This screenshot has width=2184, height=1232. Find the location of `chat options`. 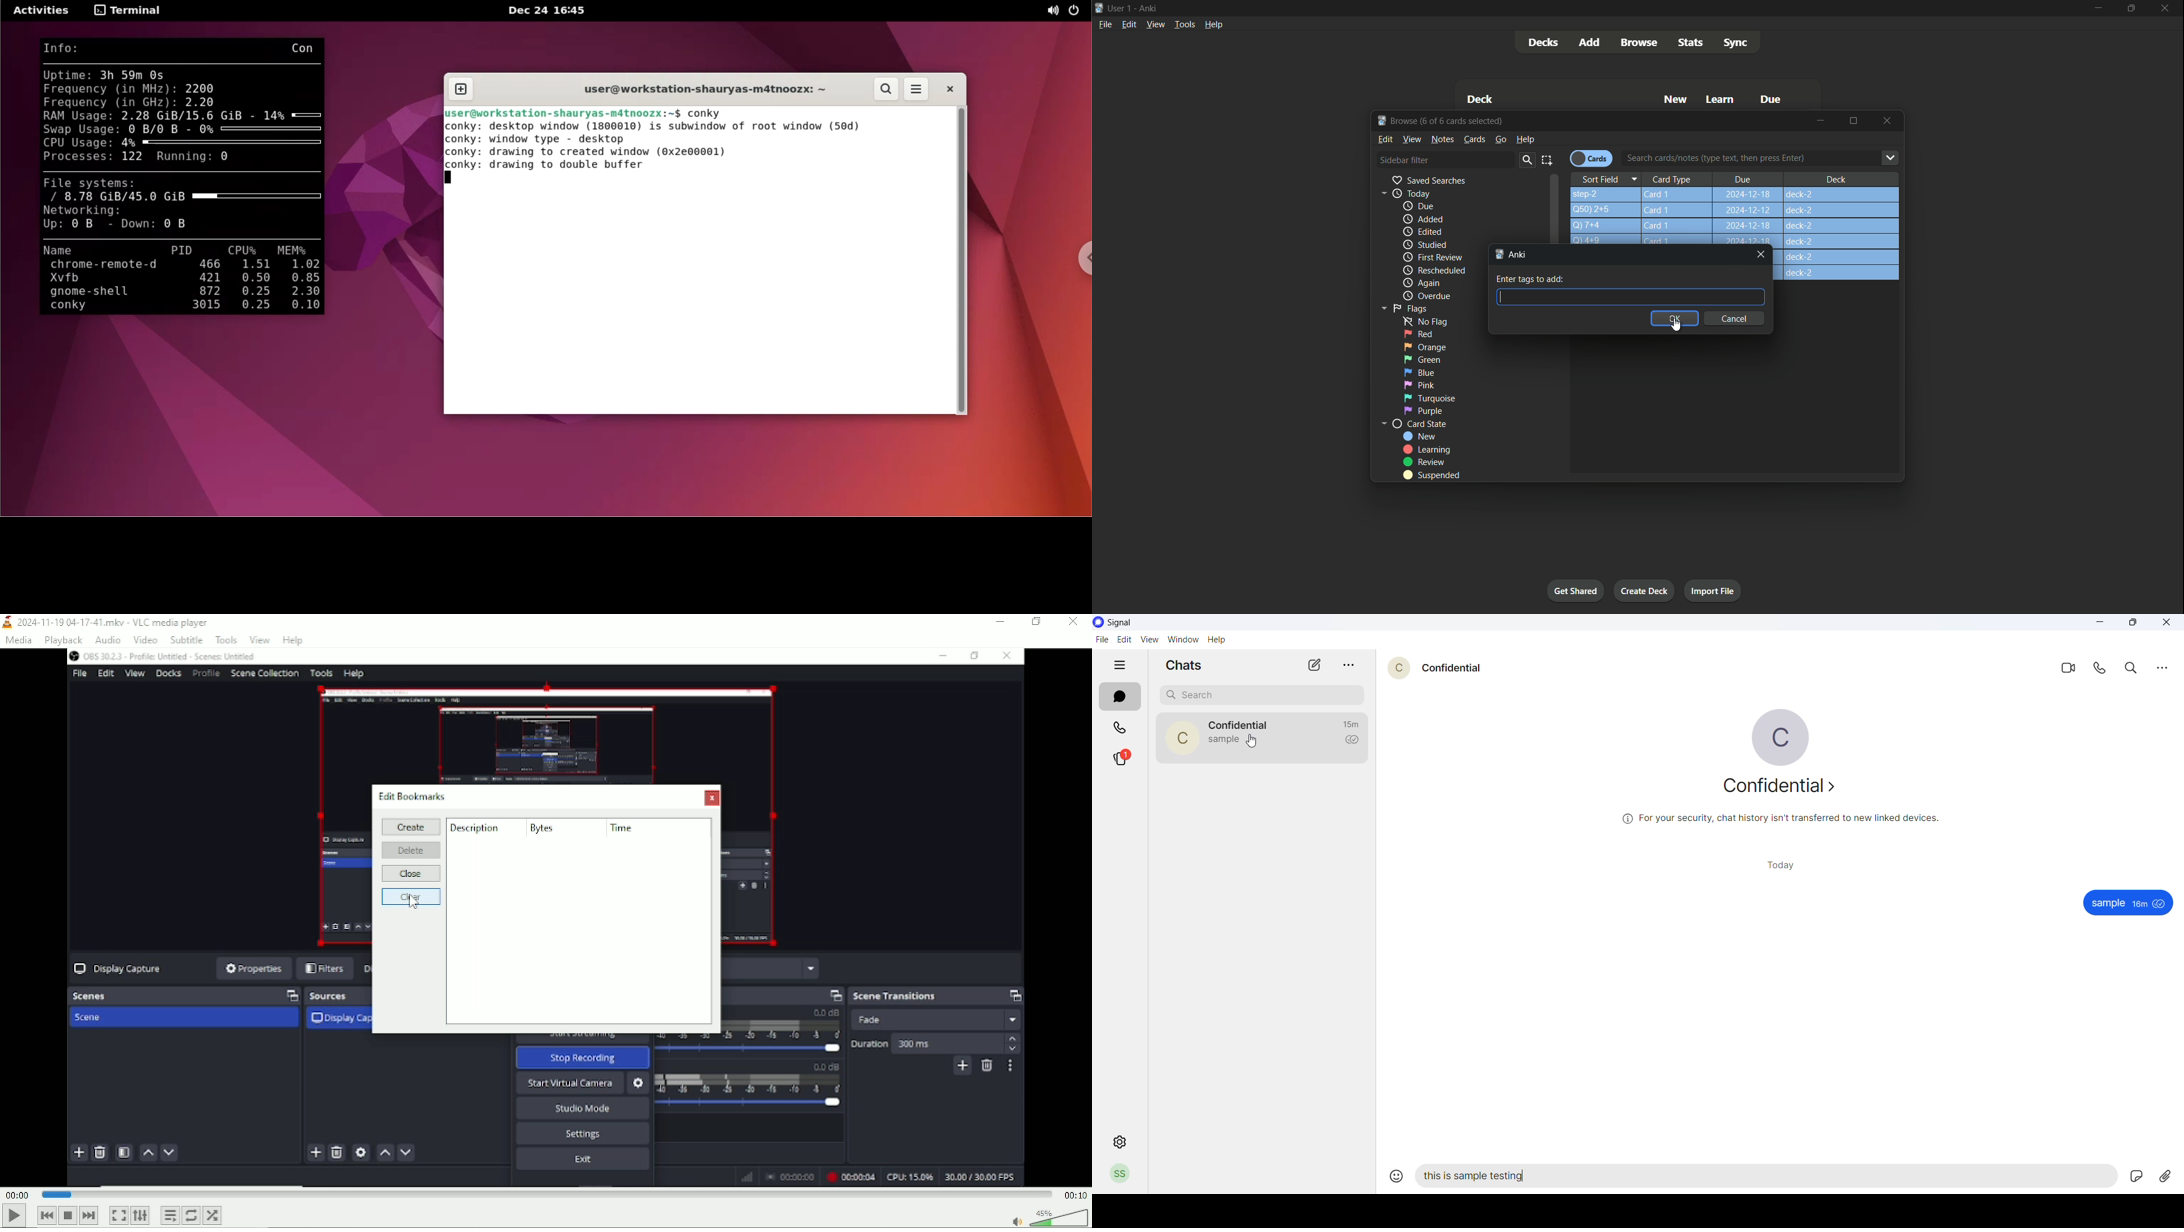

chat options is located at coordinates (1345, 665).